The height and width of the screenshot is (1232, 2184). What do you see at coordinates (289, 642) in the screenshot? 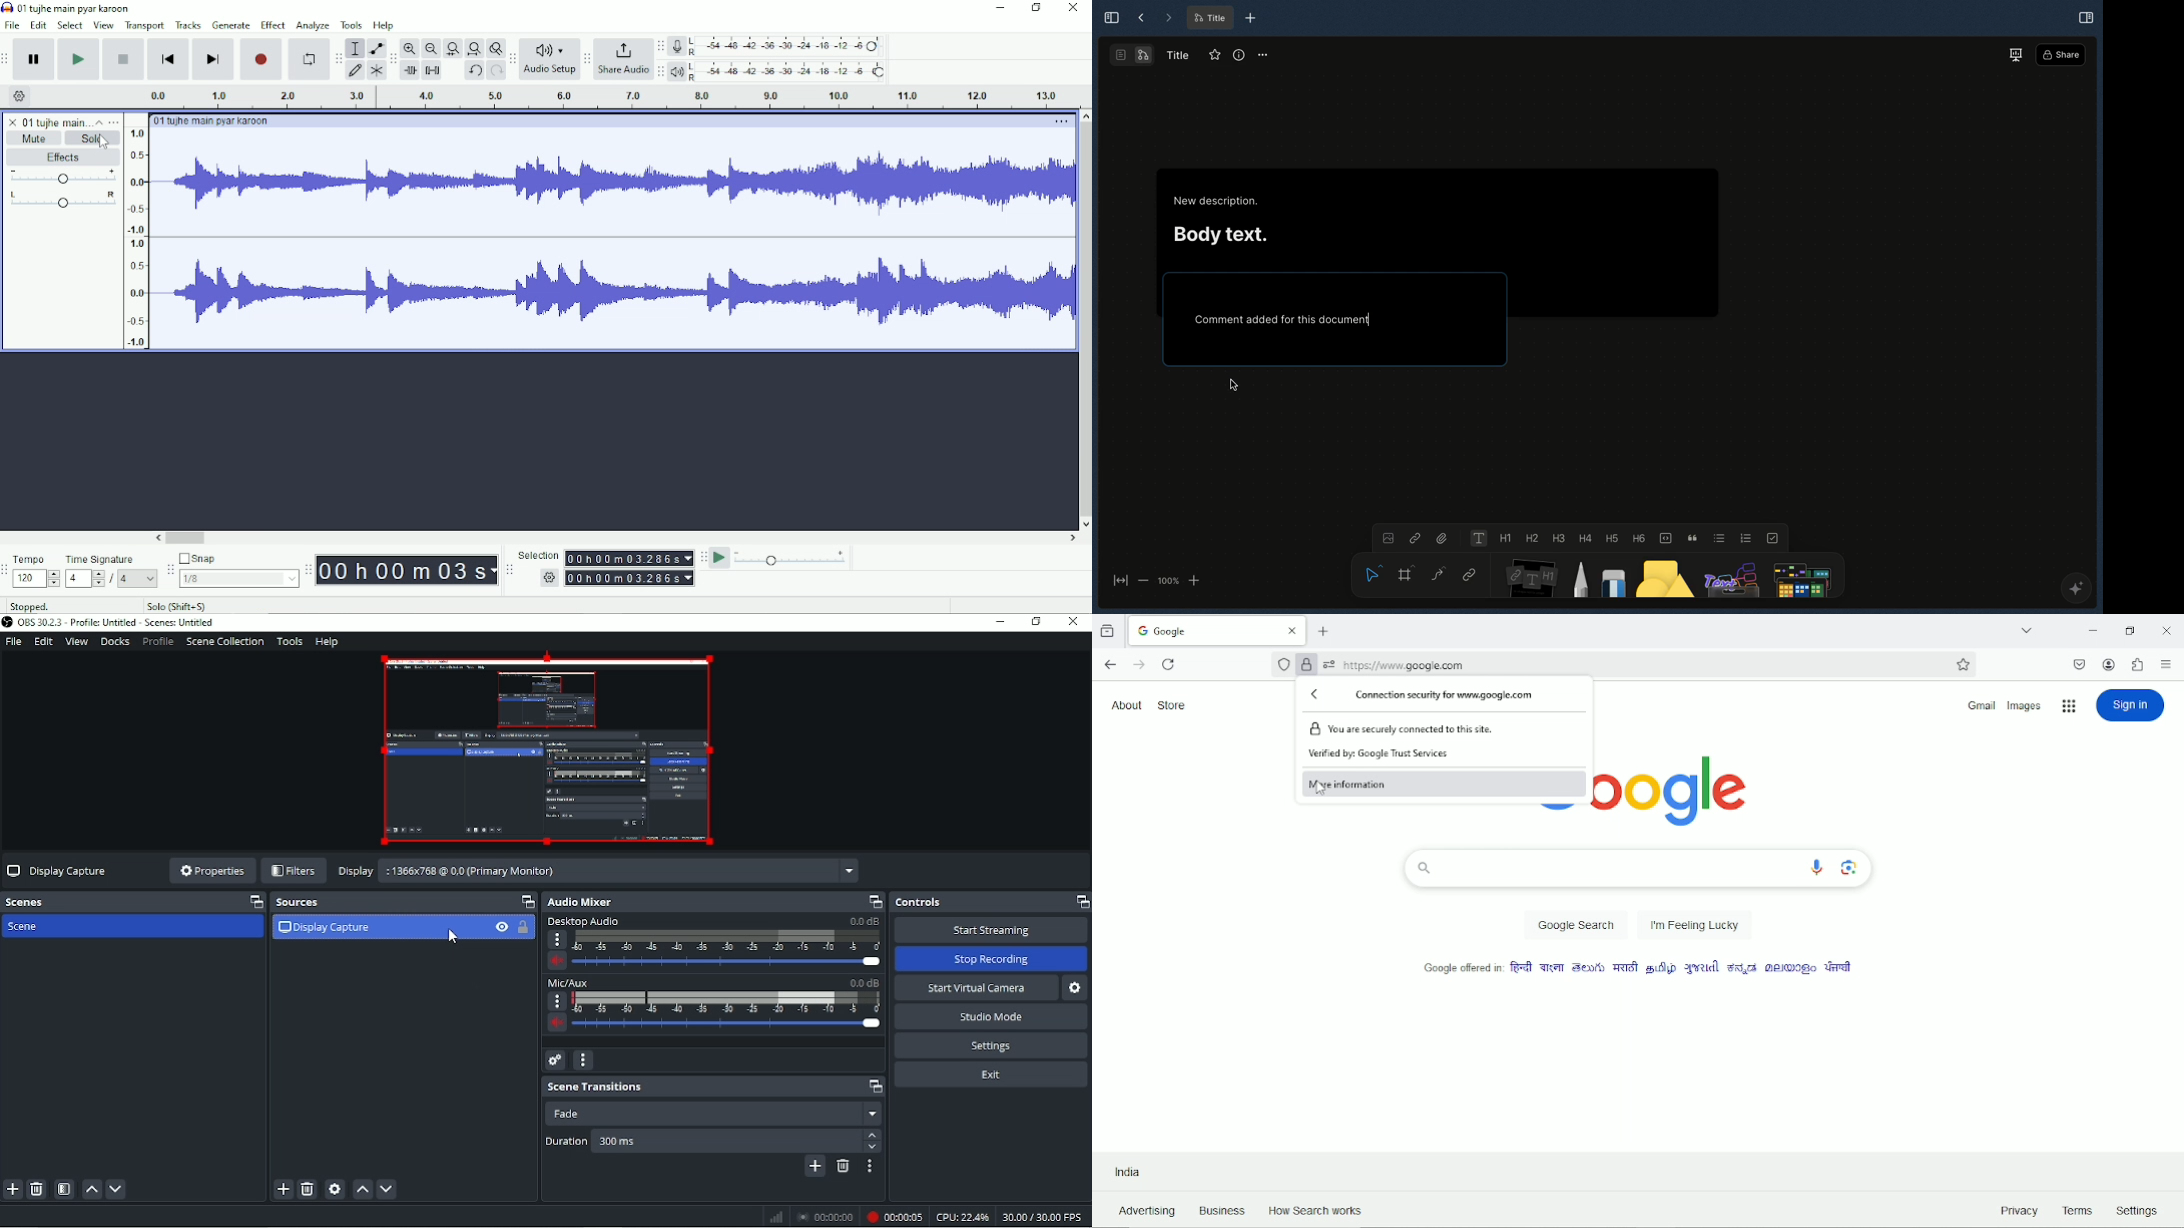
I see `Tools` at bounding box center [289, 642].